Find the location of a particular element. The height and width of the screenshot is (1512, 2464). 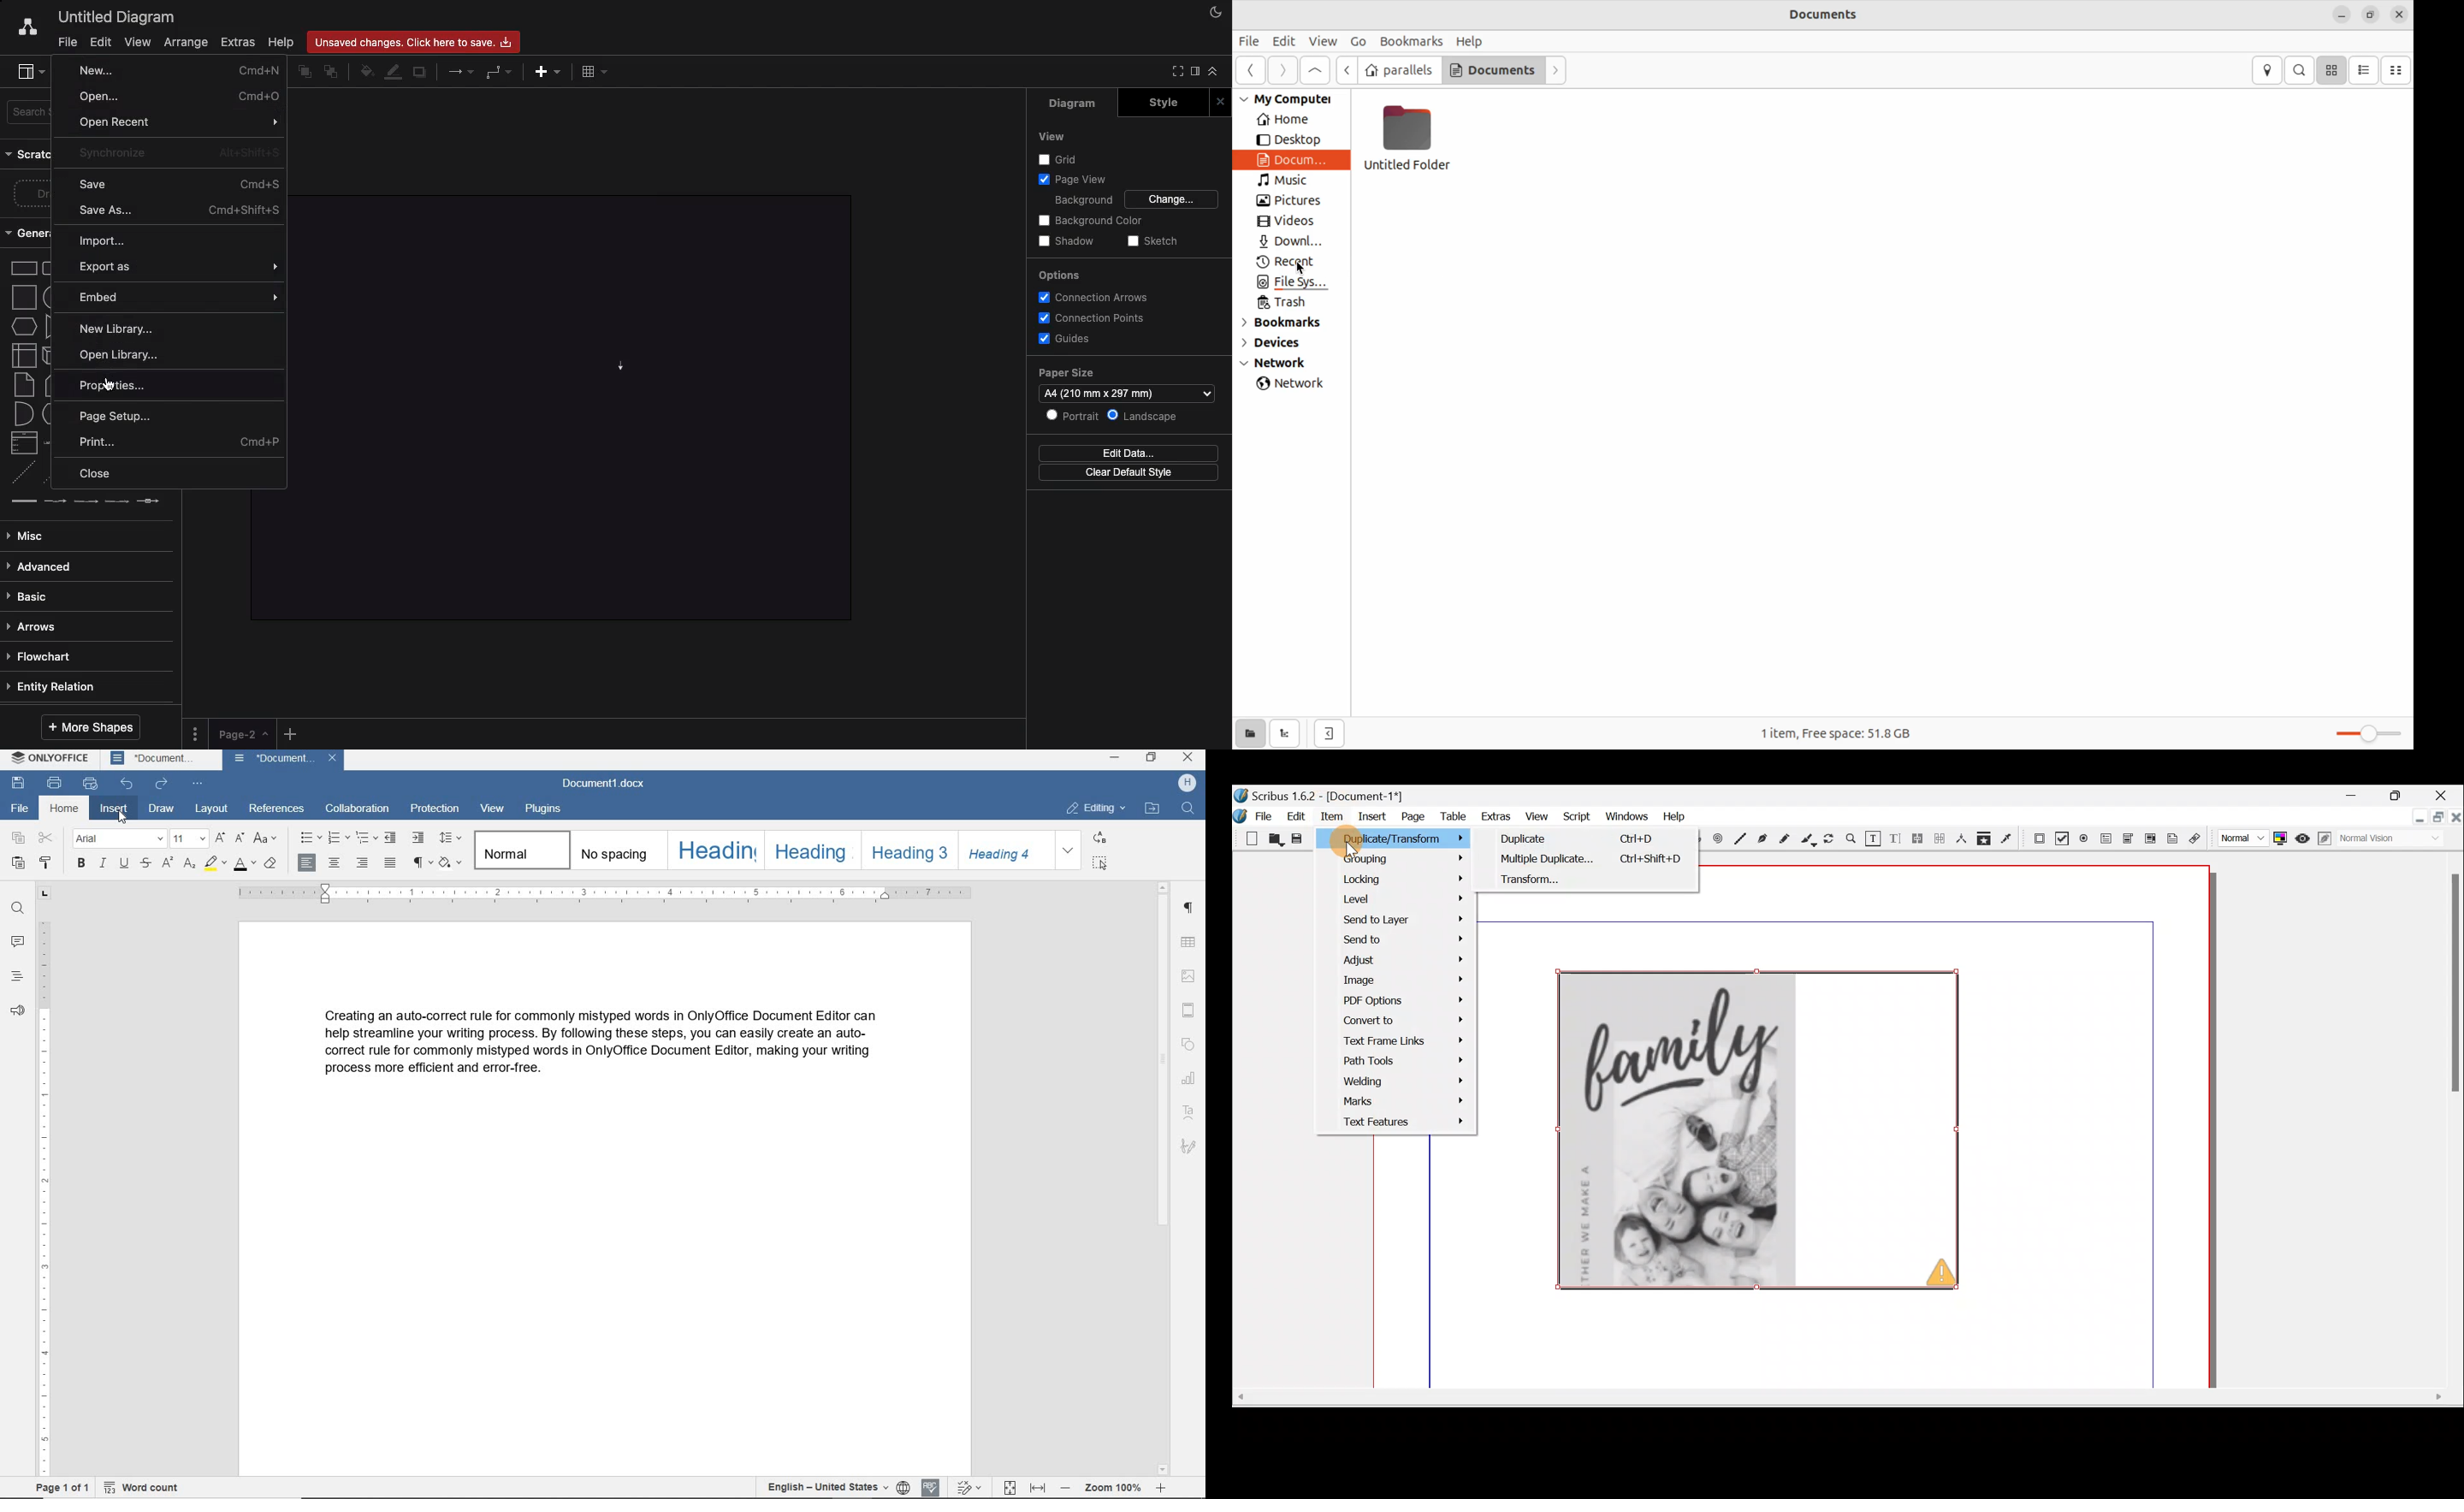

Document name is located at coordinates (1331, 793).